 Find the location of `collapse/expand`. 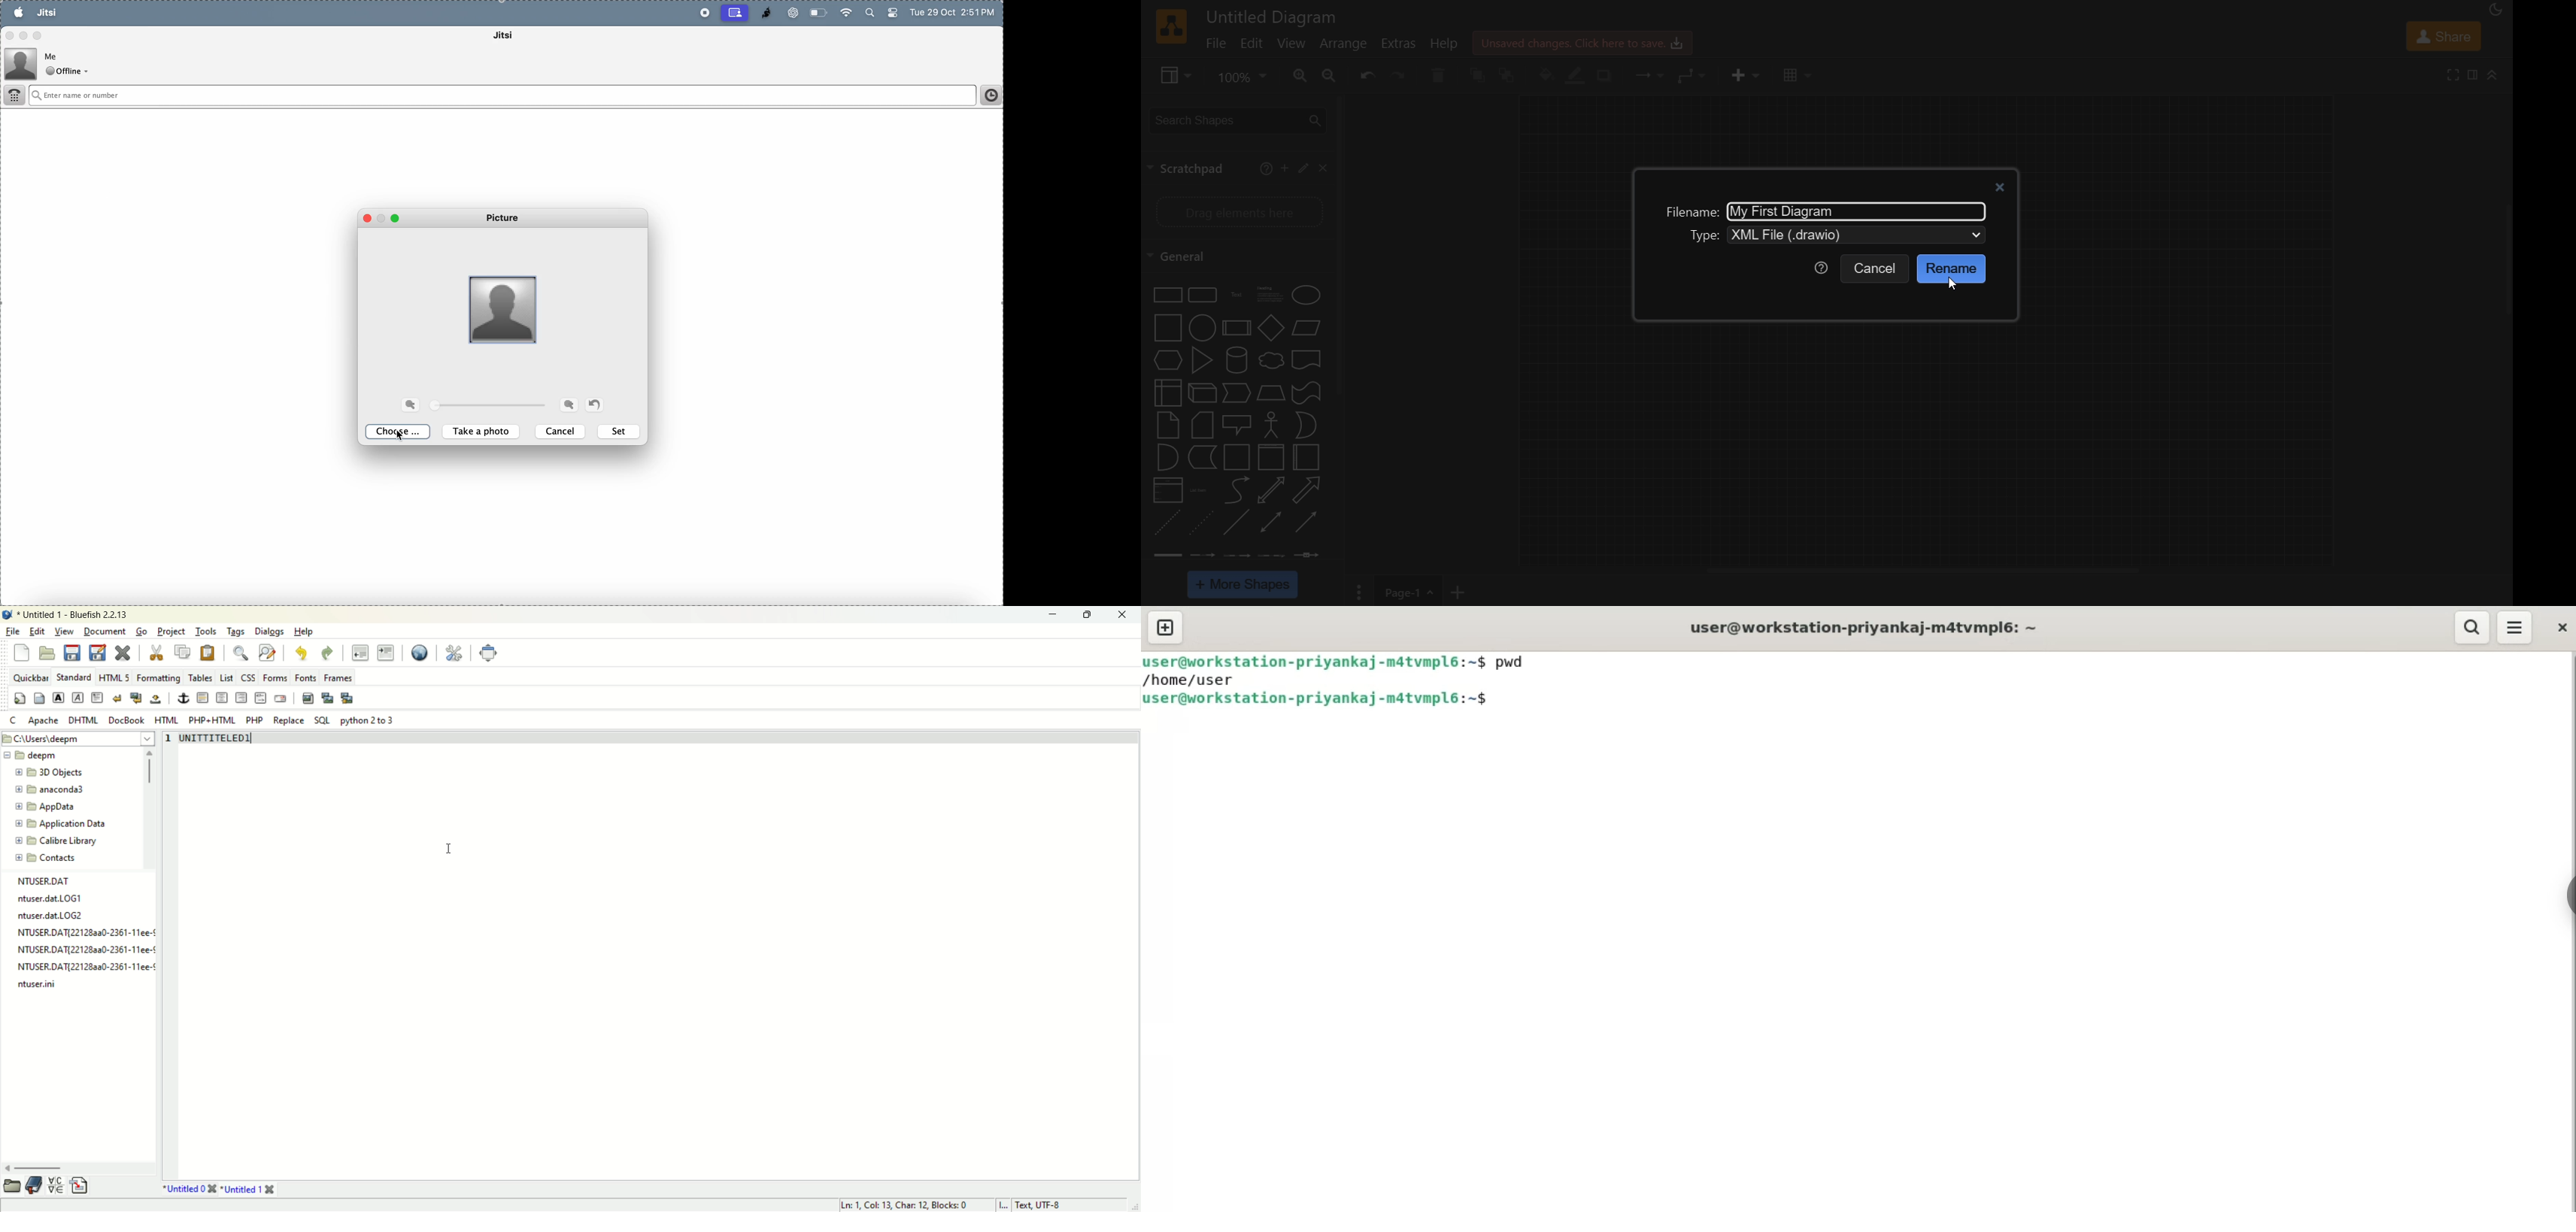

collapse/expand is located at coordinates (2493, 76).